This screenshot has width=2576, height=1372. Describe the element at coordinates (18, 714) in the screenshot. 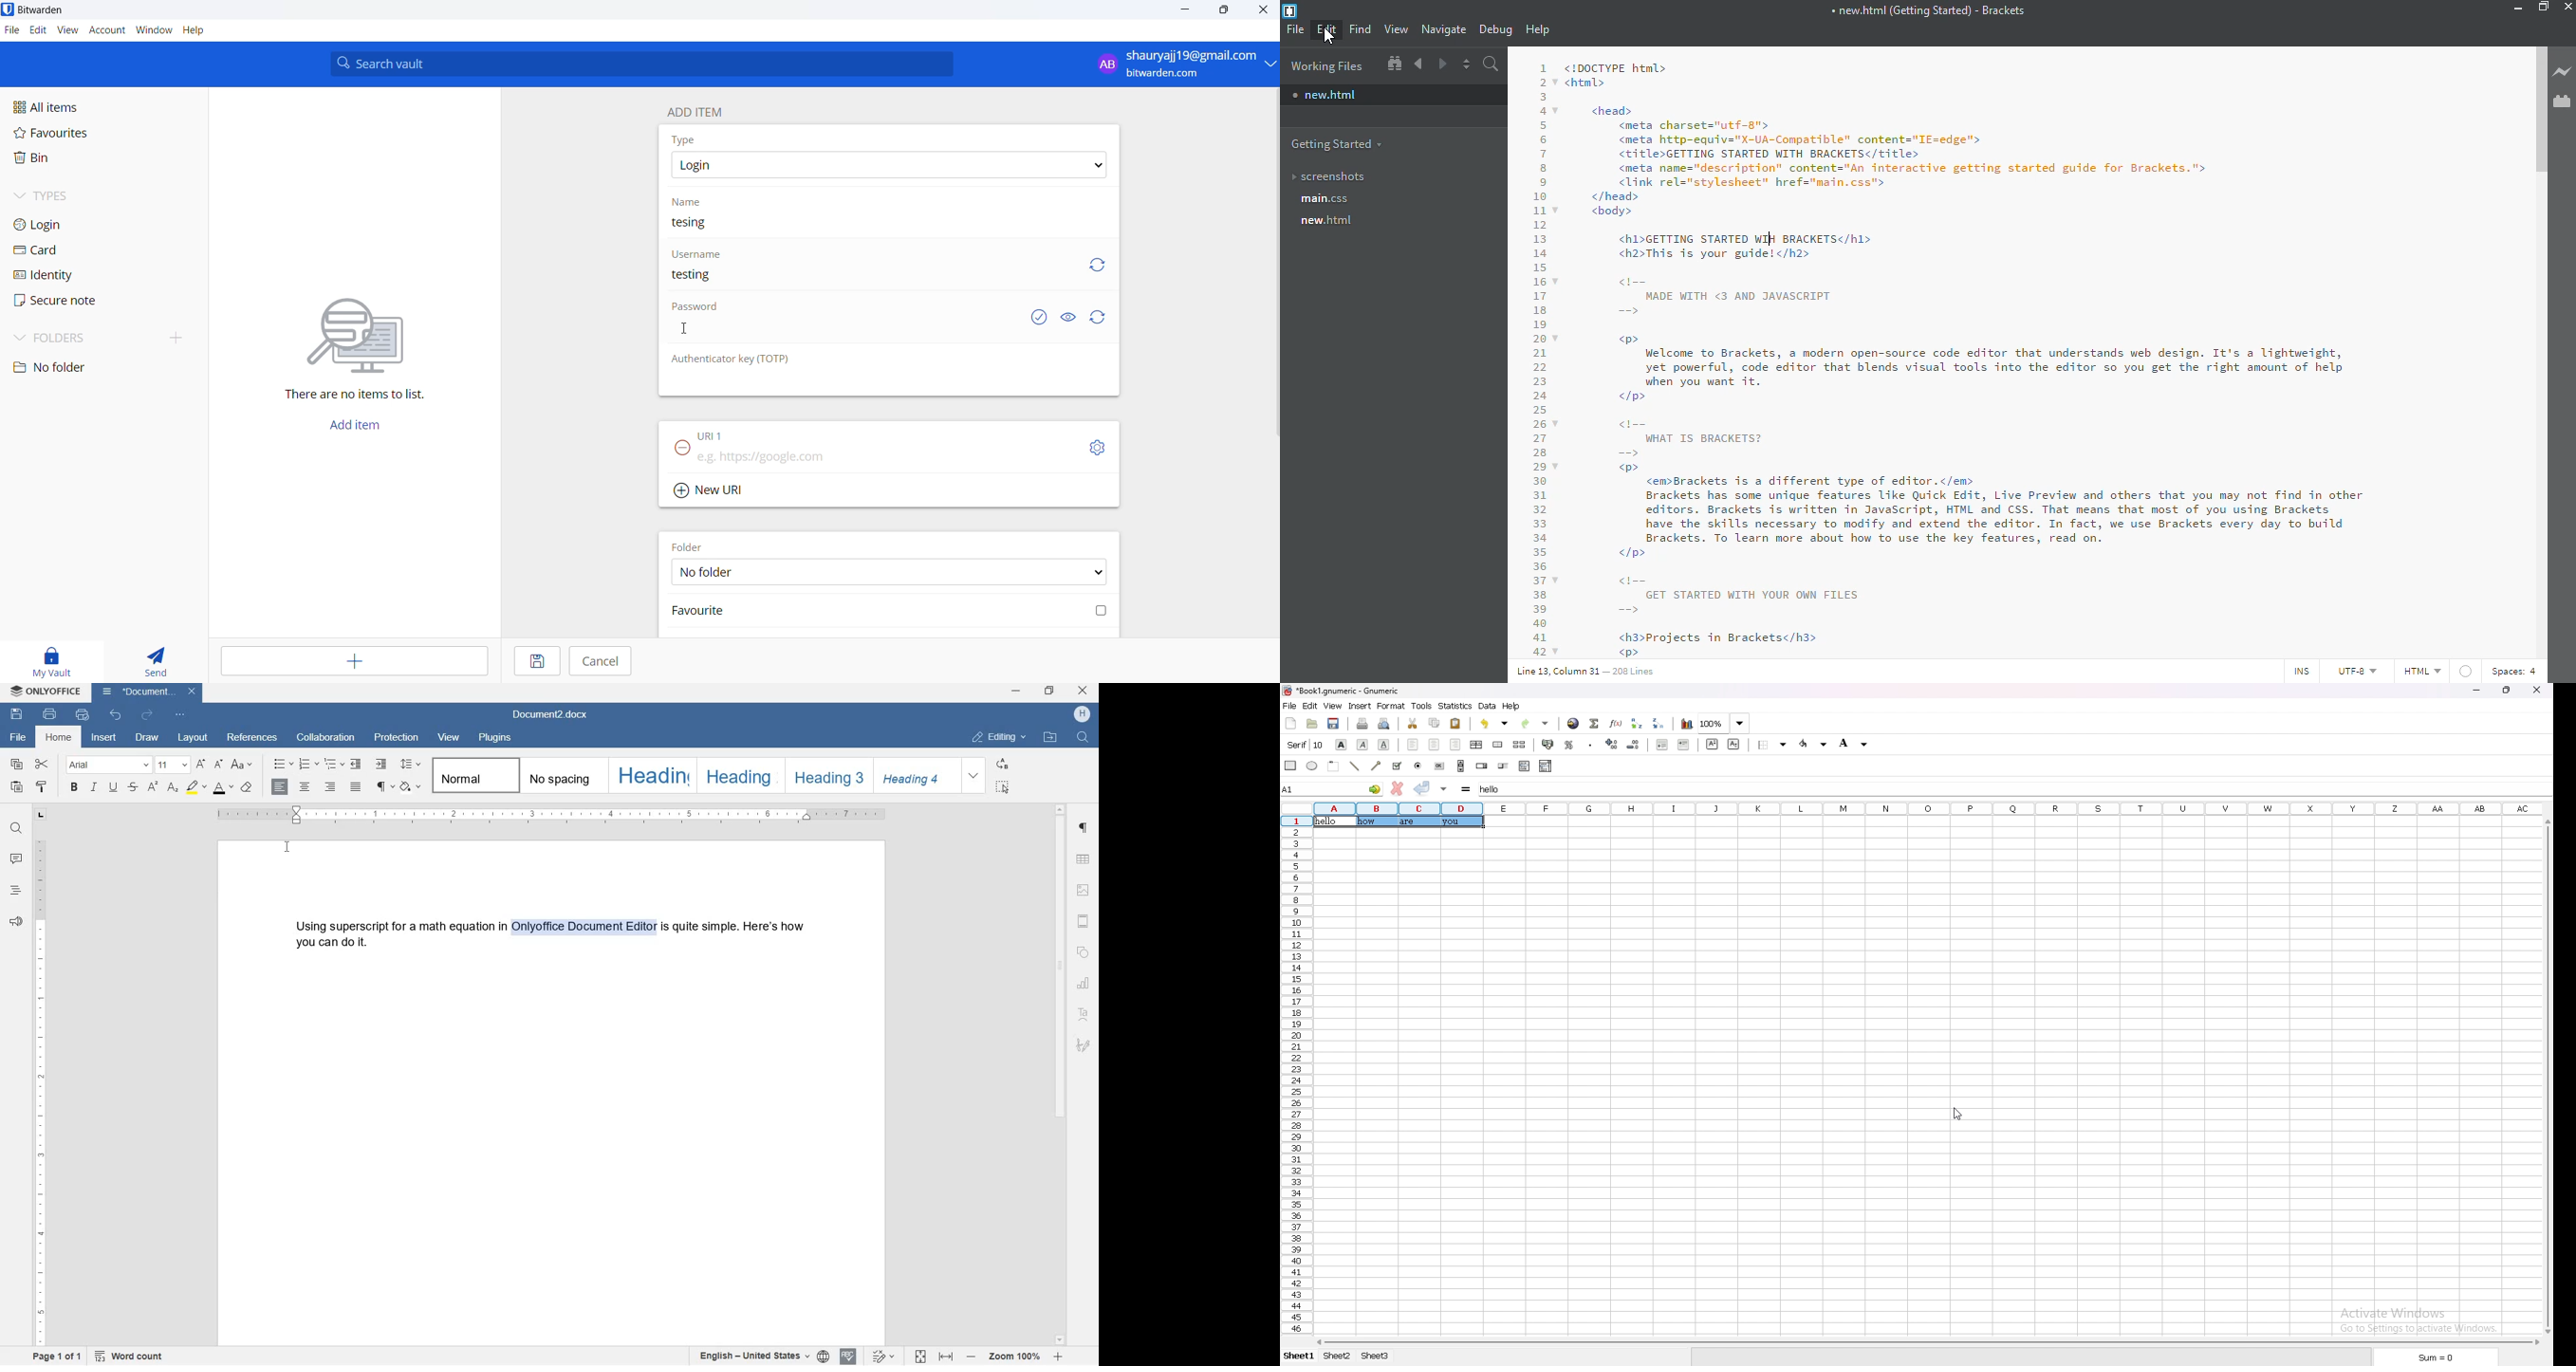

I see `save` at that location.